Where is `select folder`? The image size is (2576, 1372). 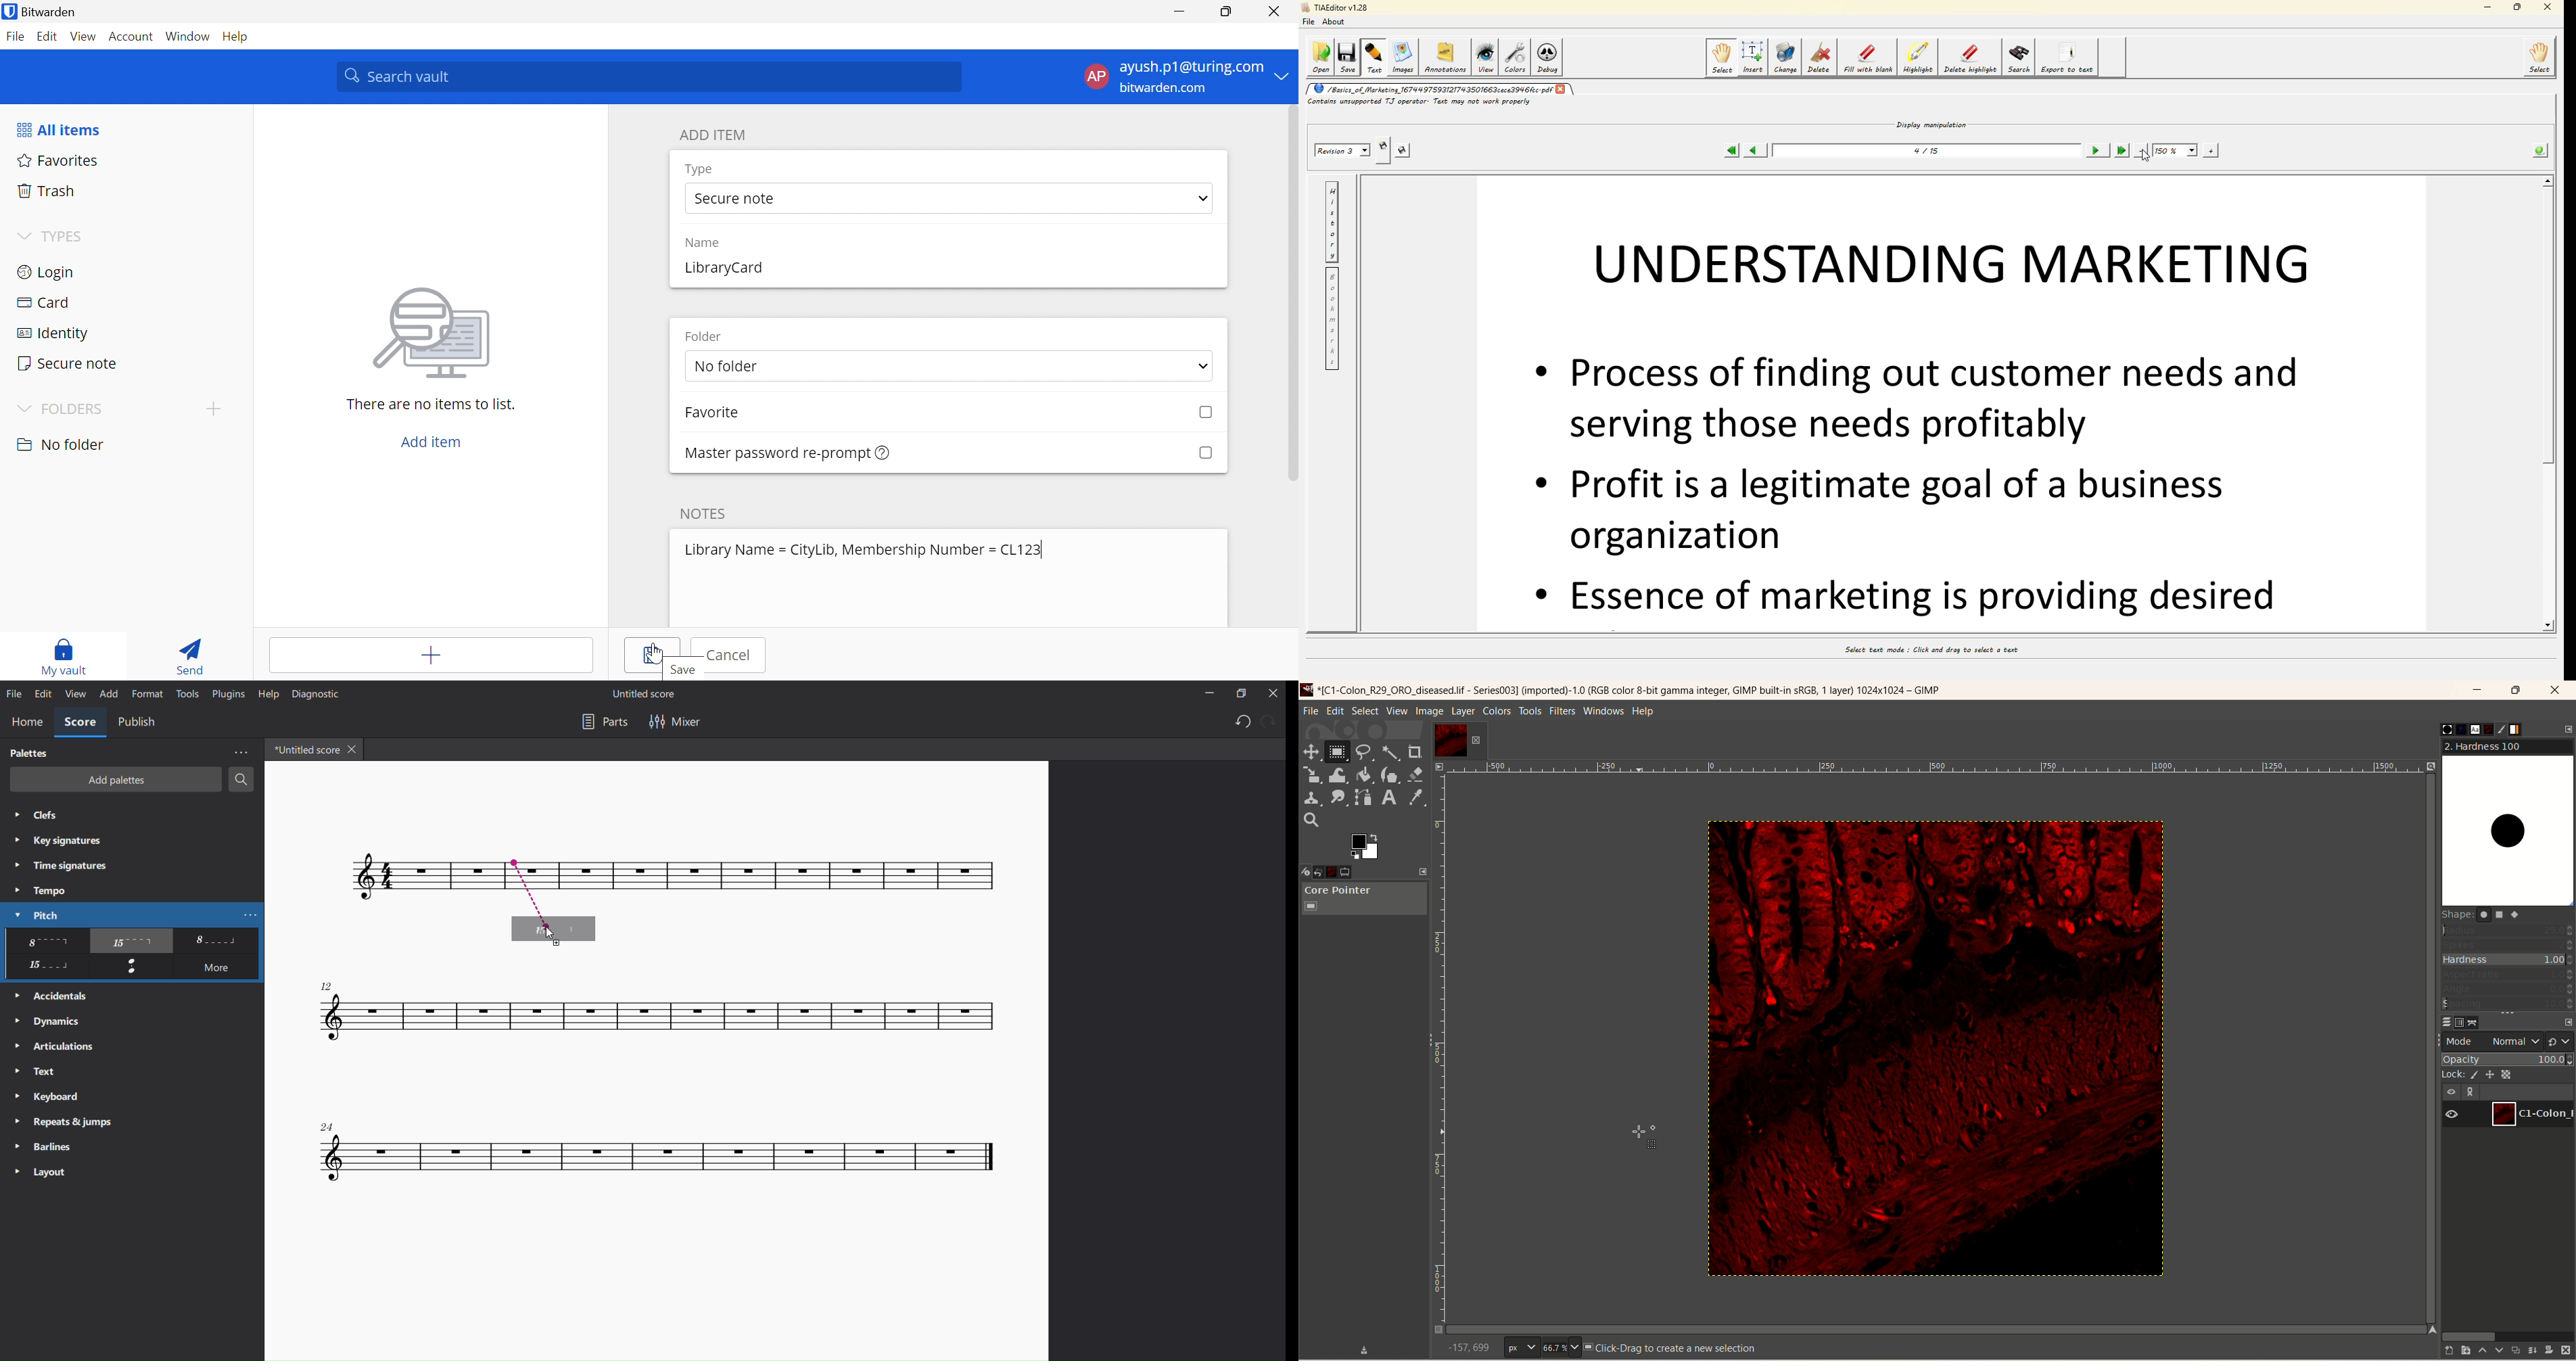 select folder is located at coordinates (949, 366).